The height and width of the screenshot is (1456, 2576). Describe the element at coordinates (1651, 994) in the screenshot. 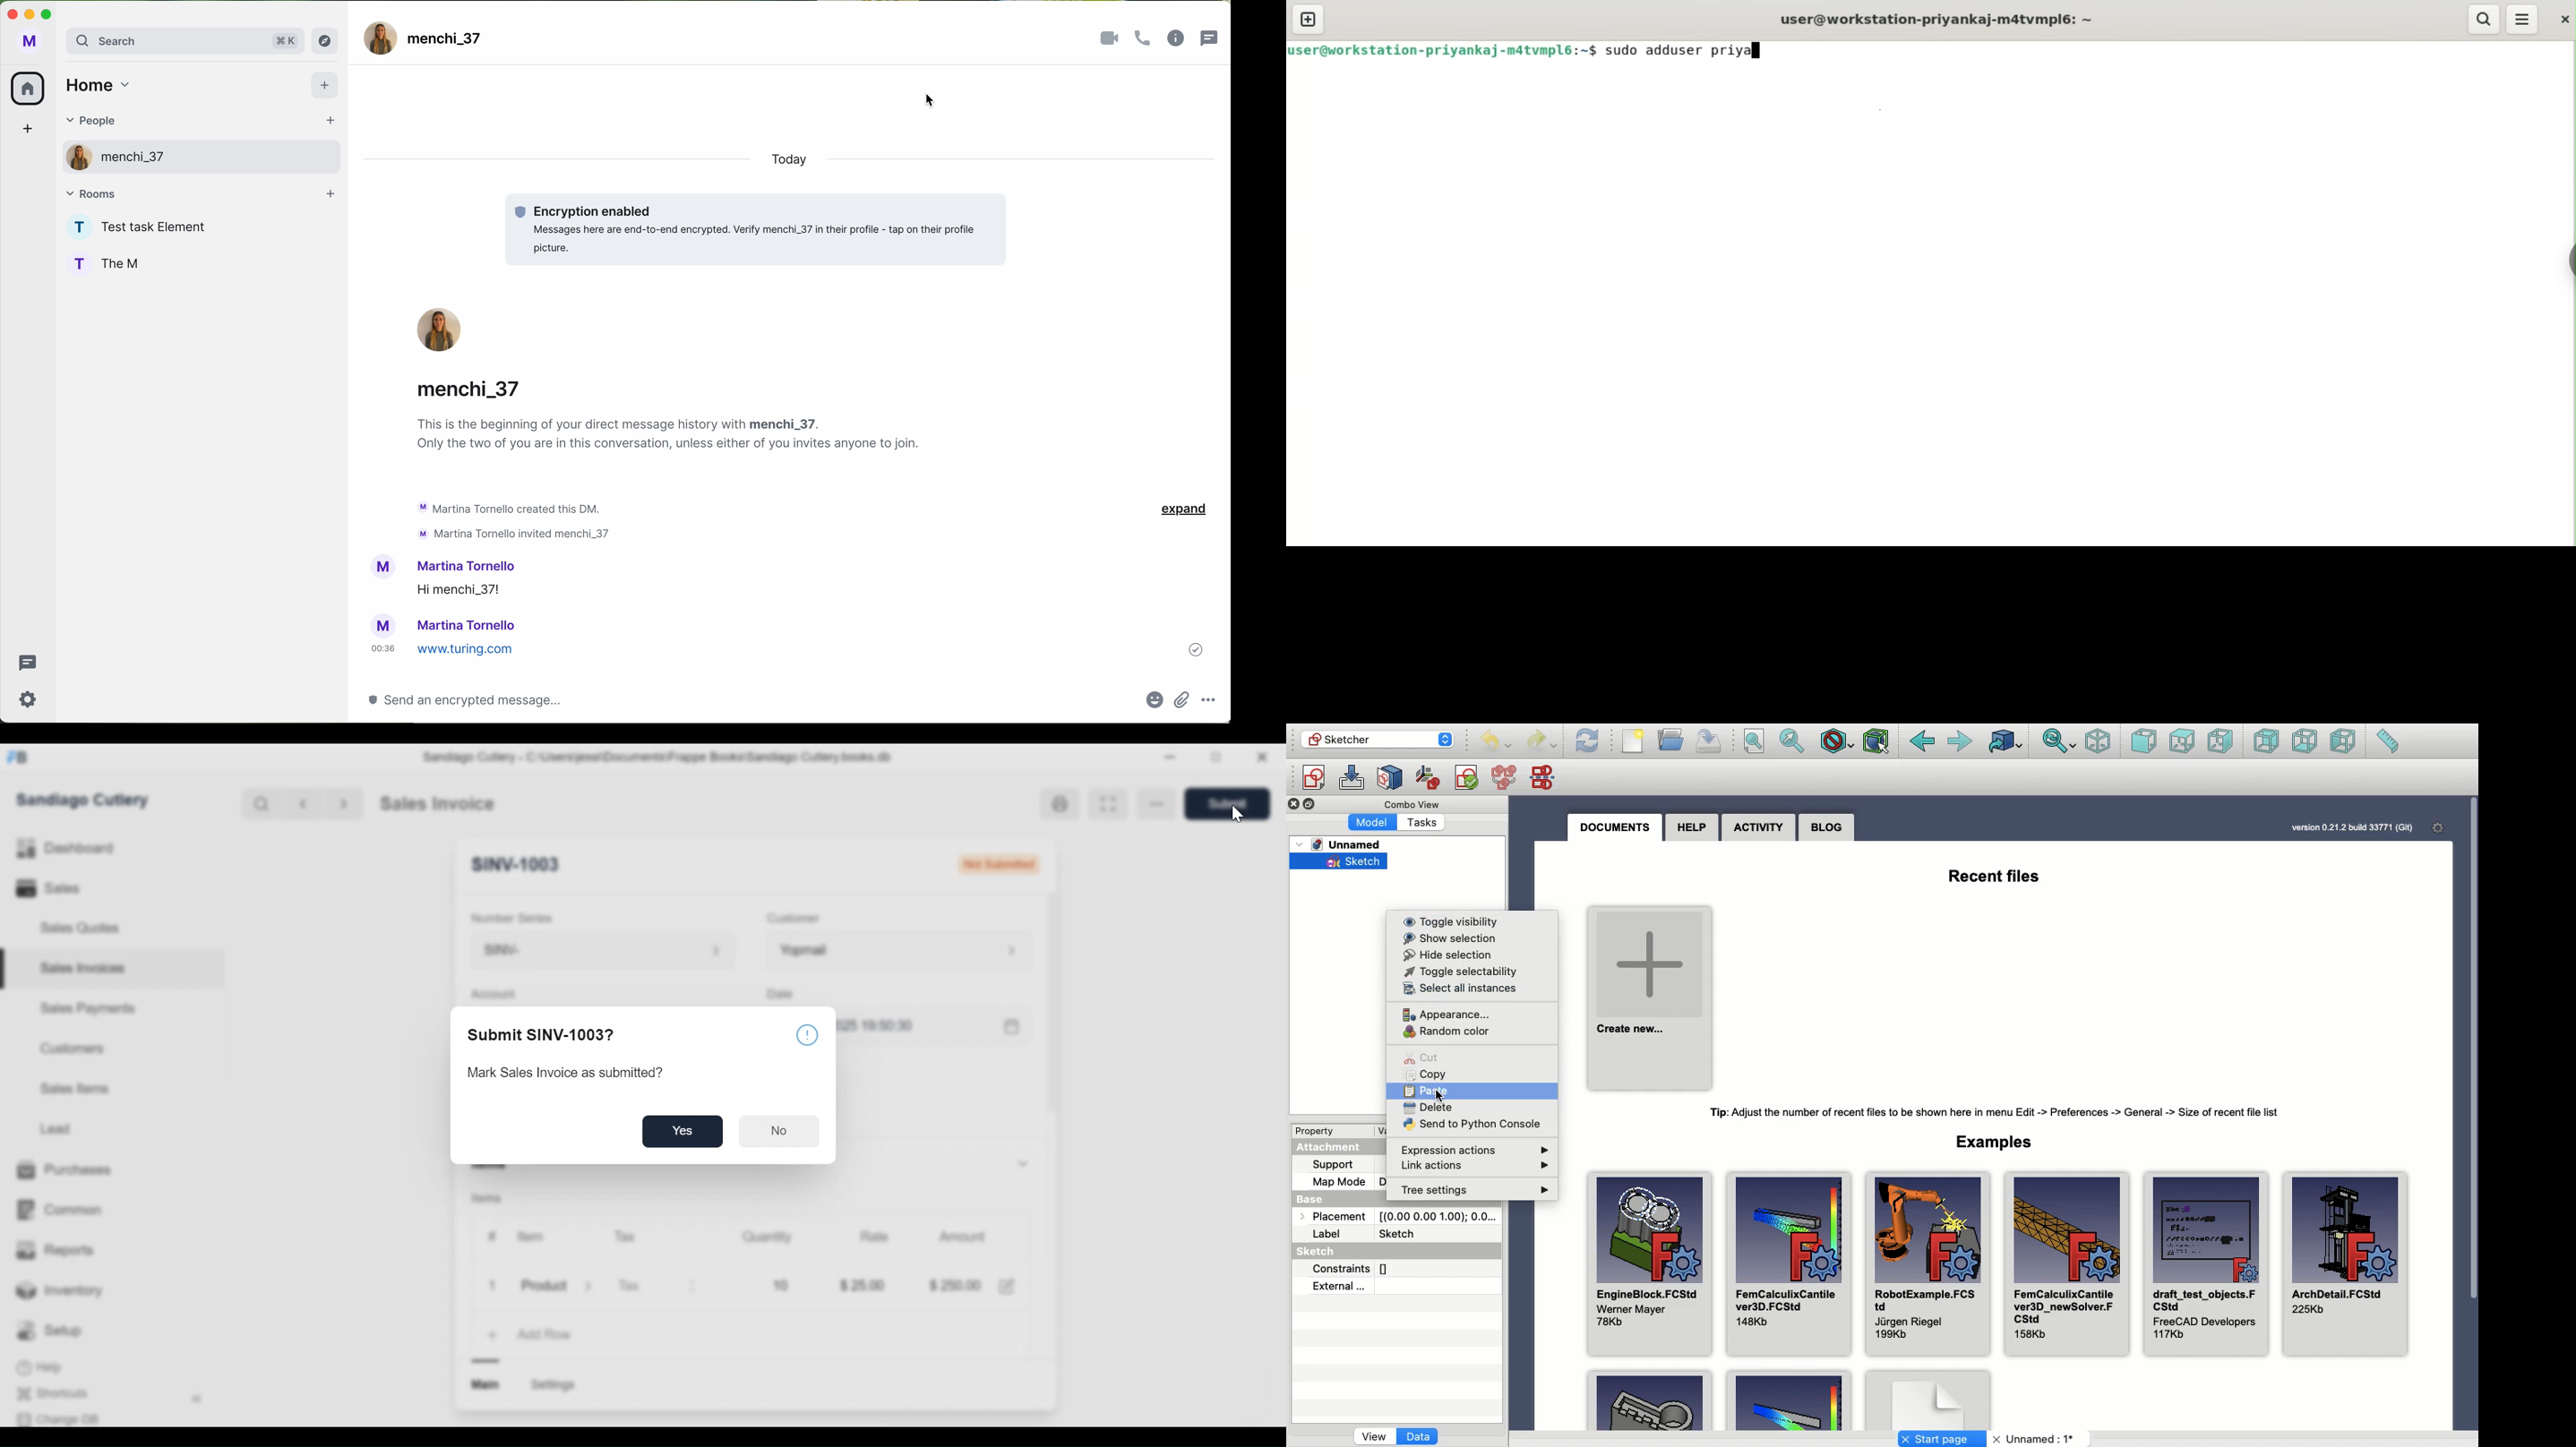

I see `Create new` at that location.